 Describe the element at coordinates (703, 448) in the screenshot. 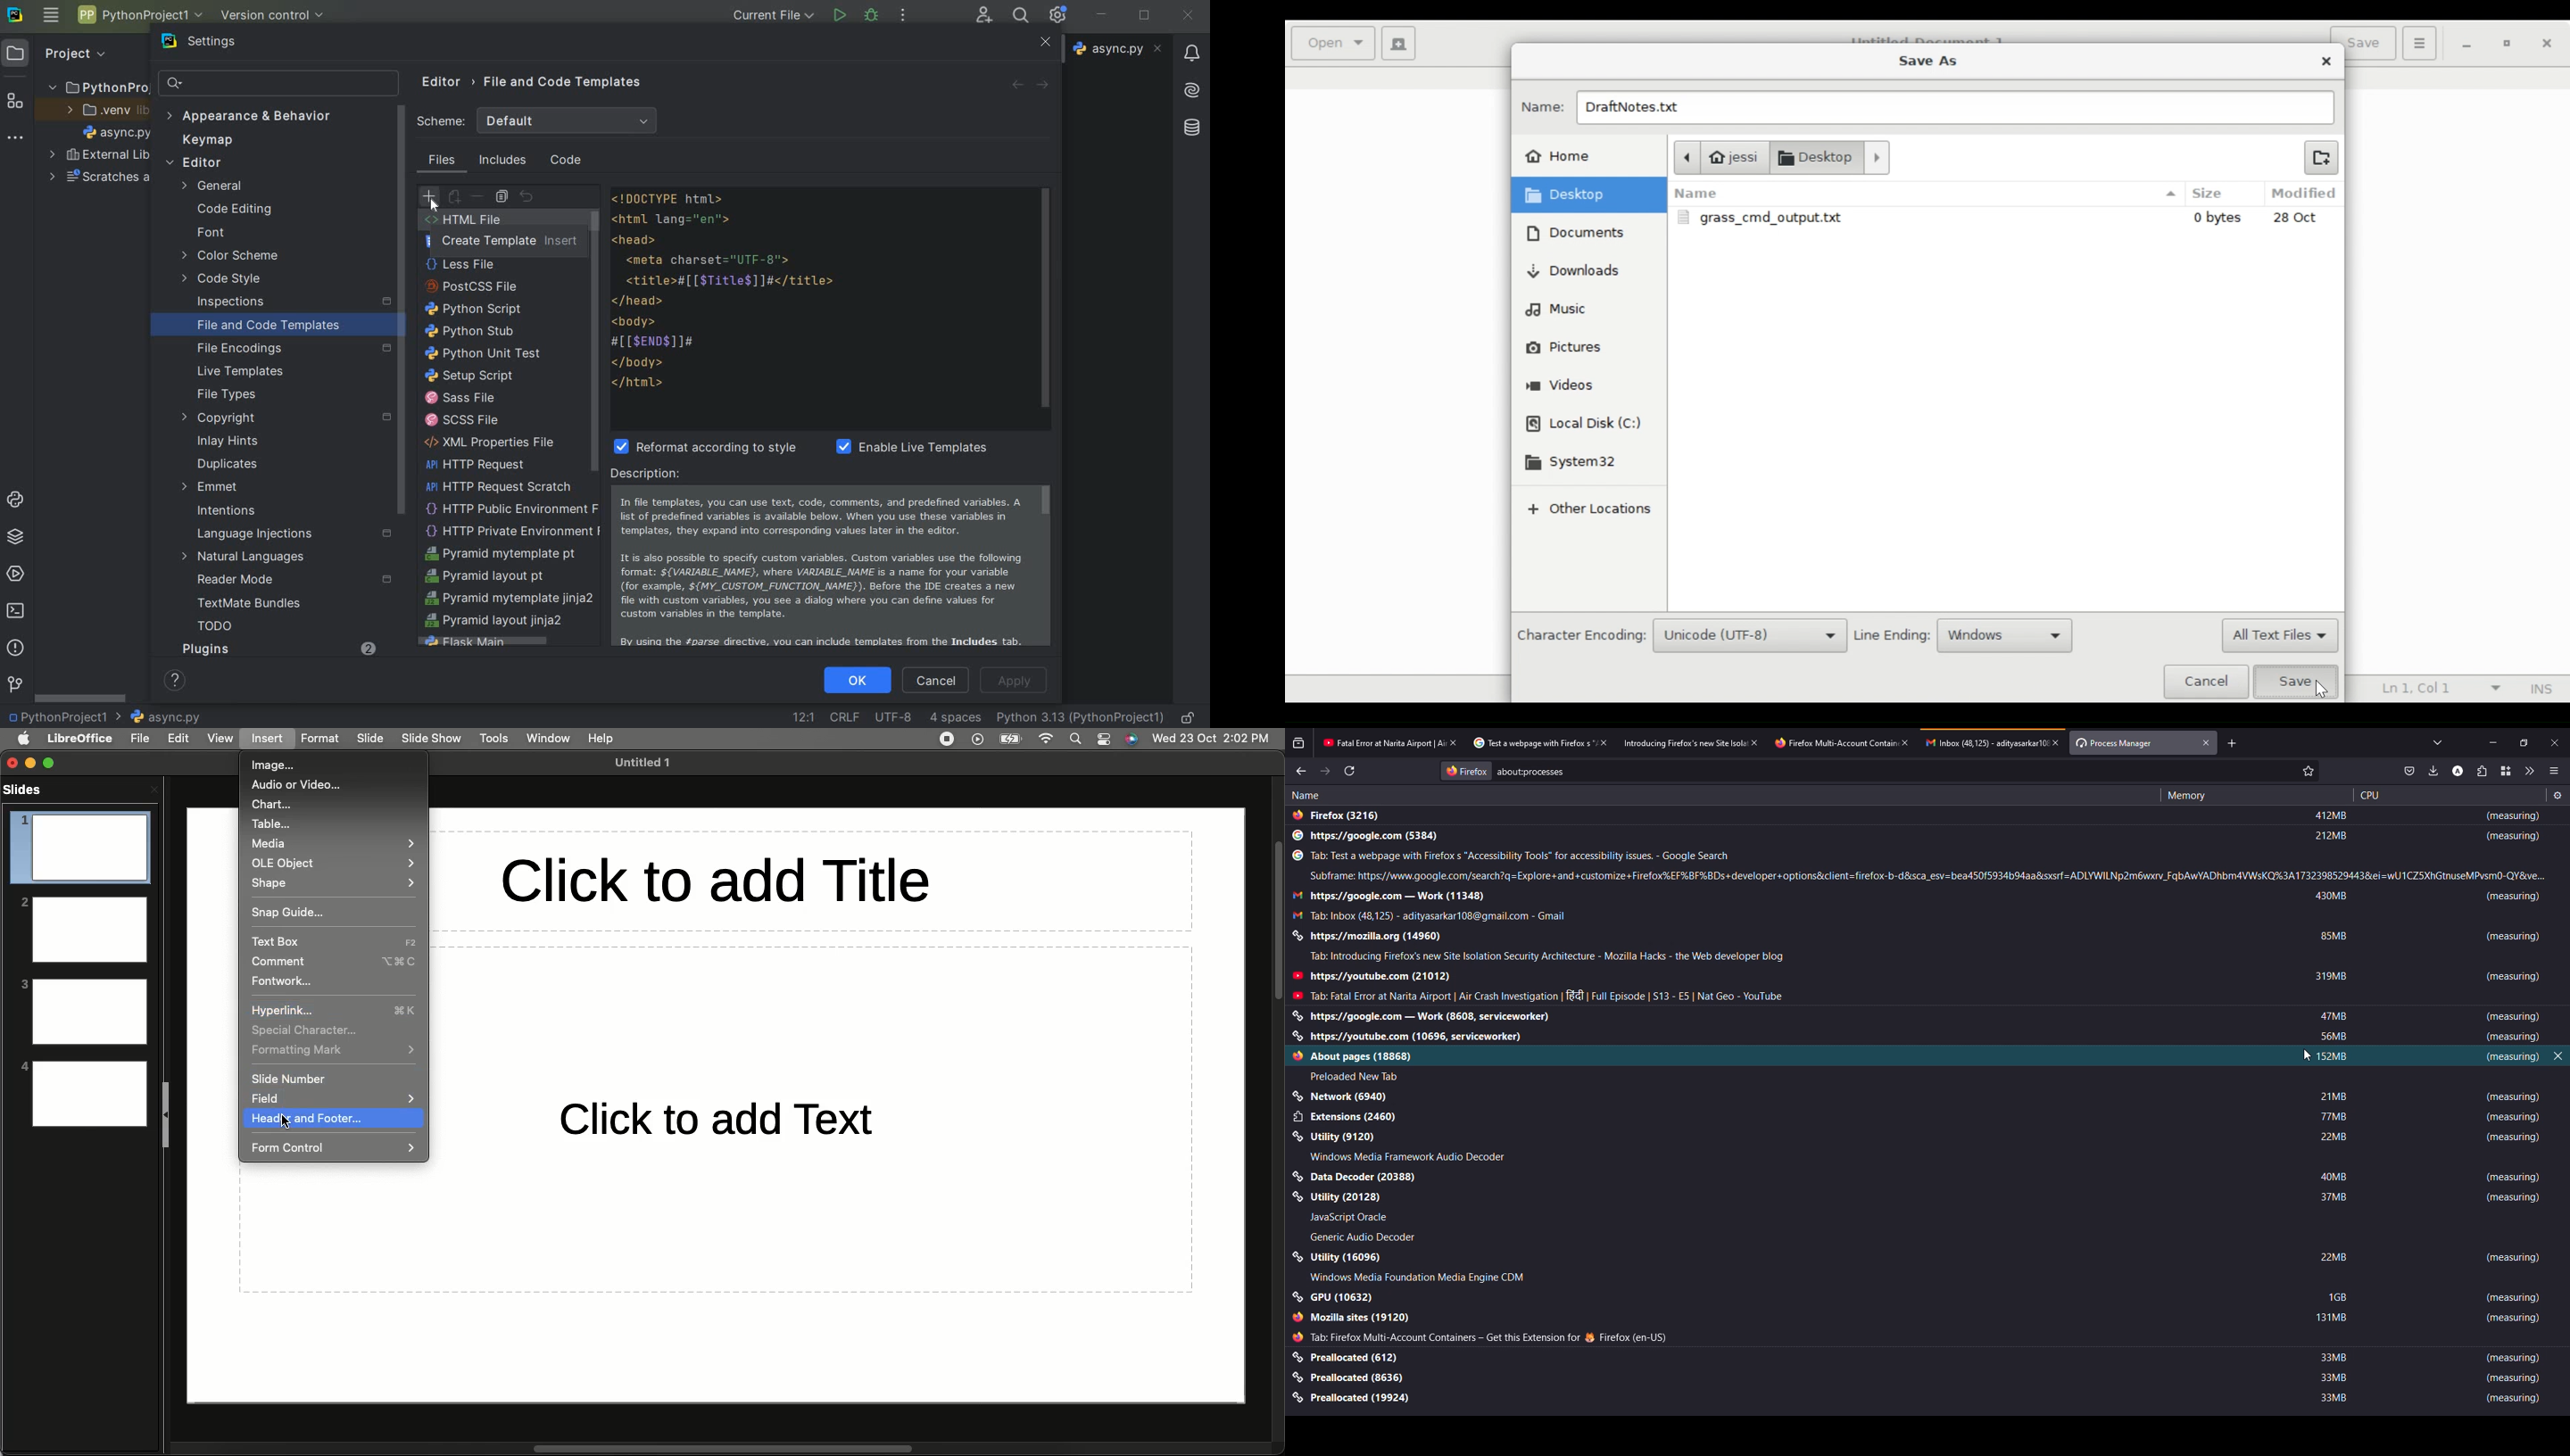

I see `reformat according to style` at that location.